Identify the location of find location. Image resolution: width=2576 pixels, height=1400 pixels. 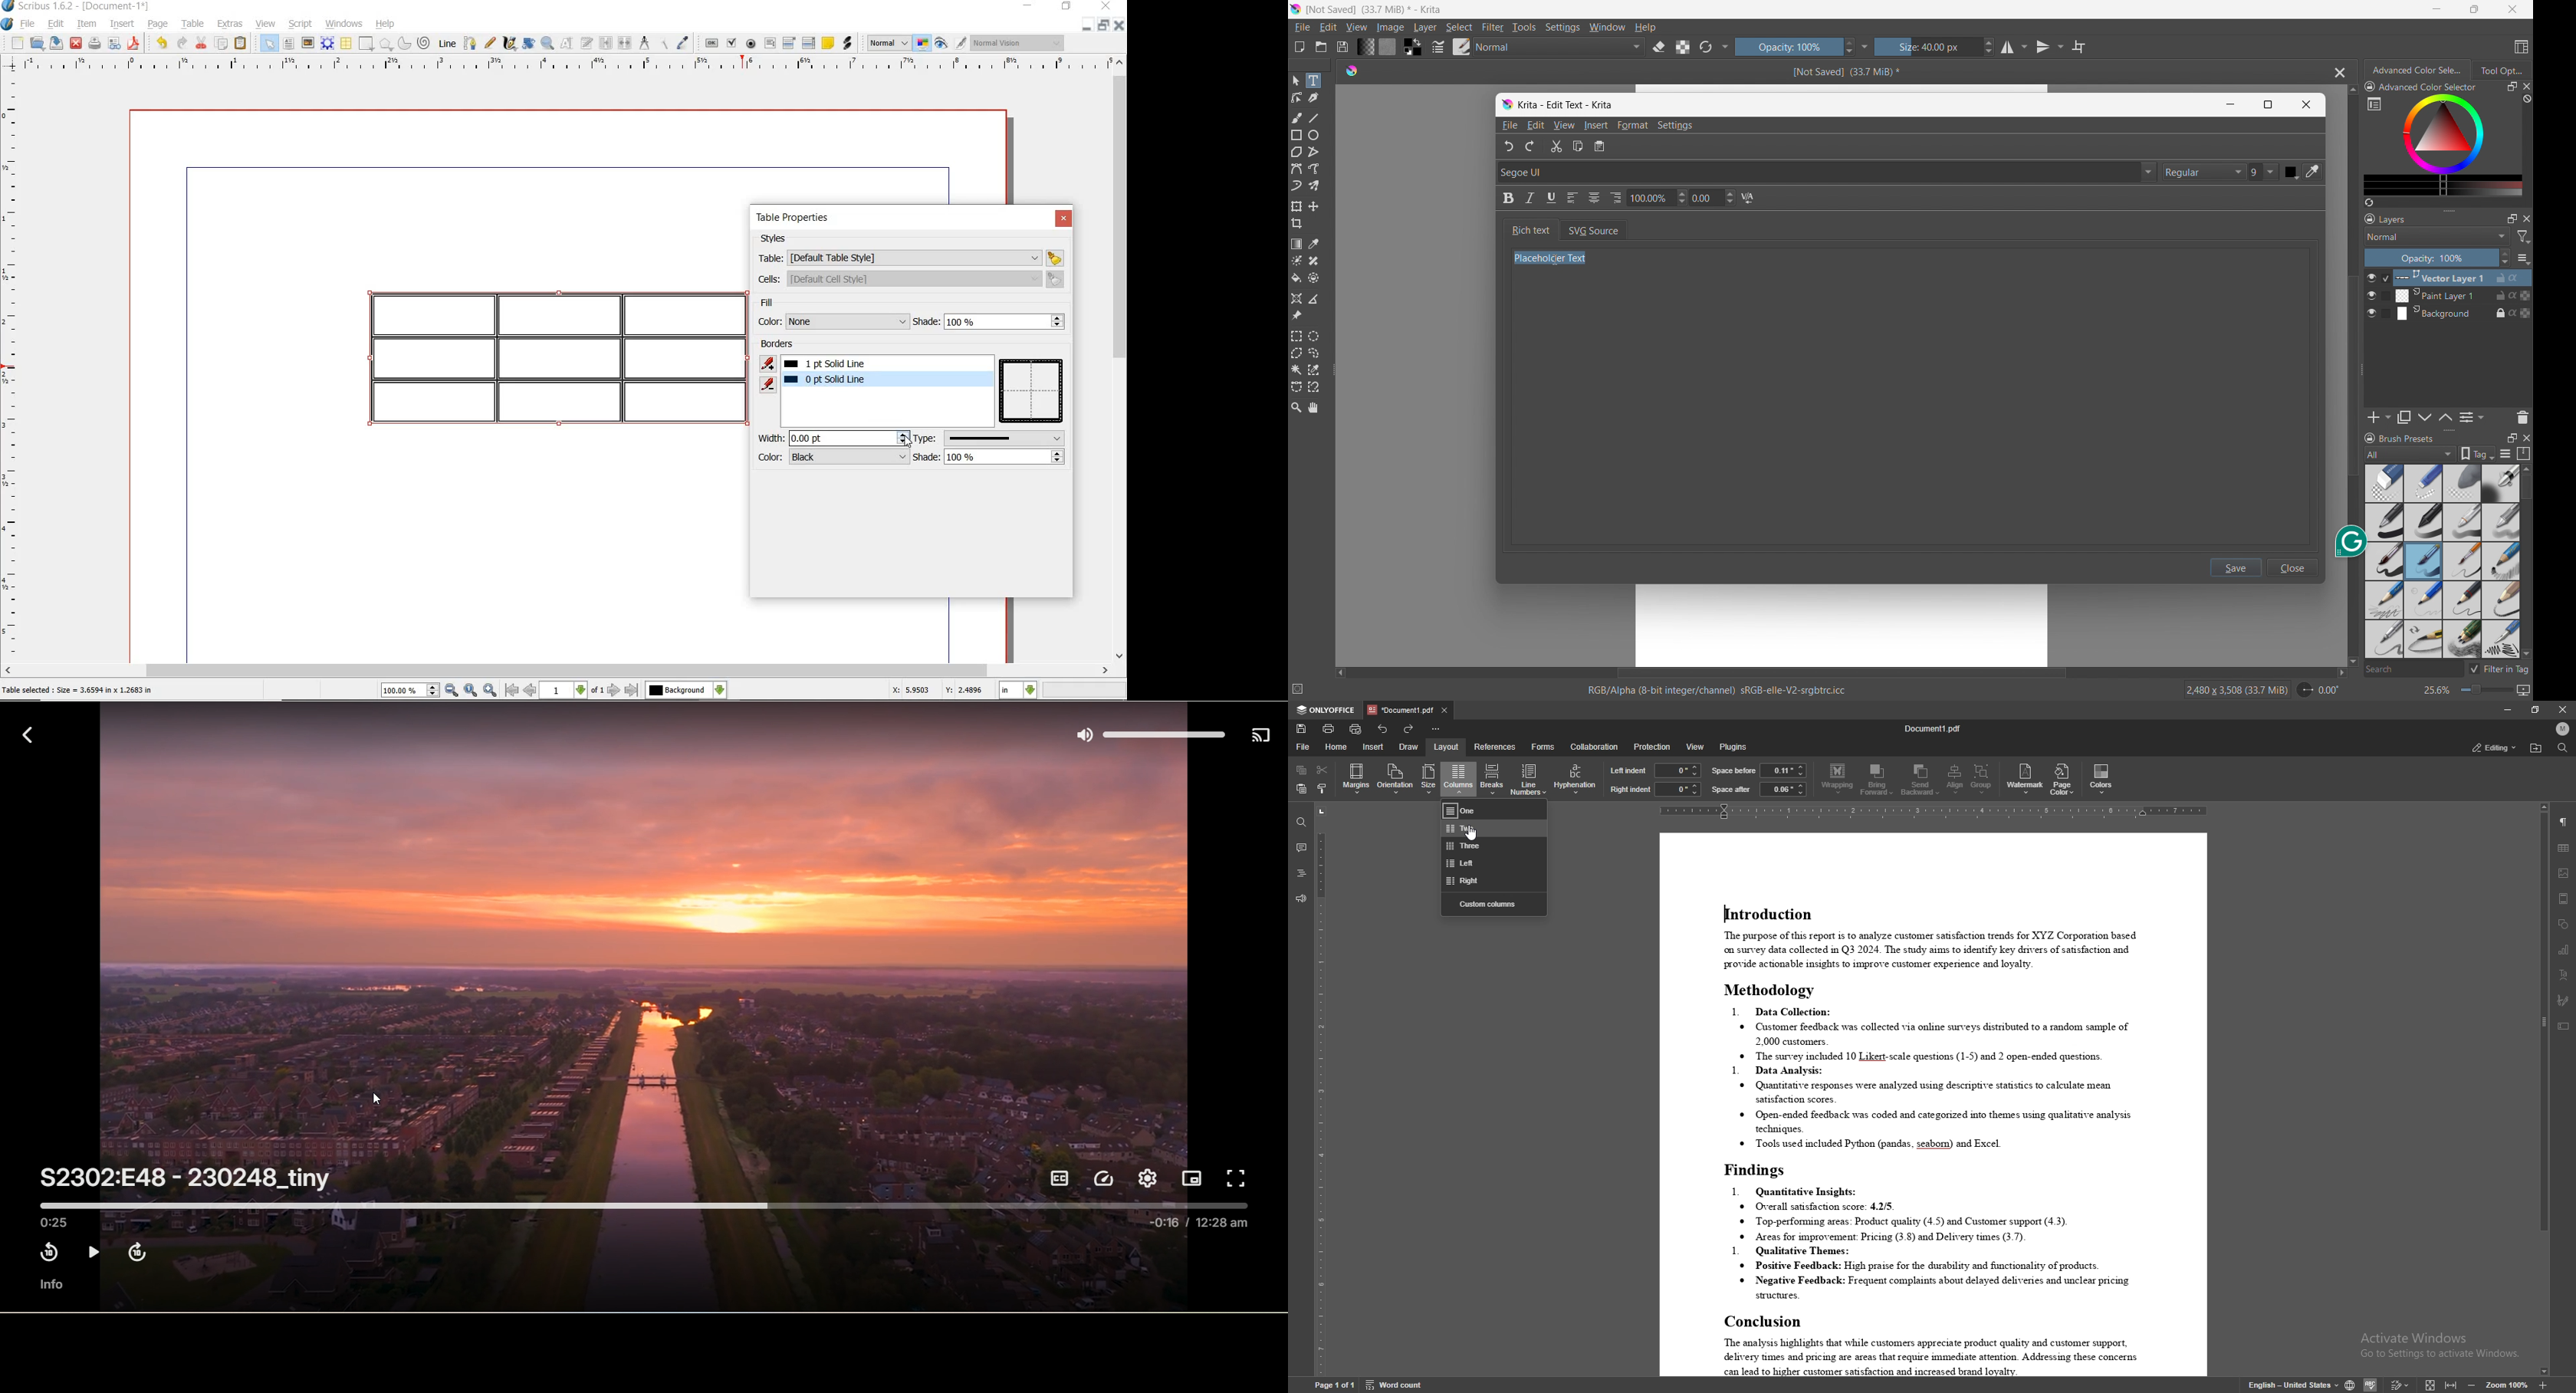
(2537, 748).